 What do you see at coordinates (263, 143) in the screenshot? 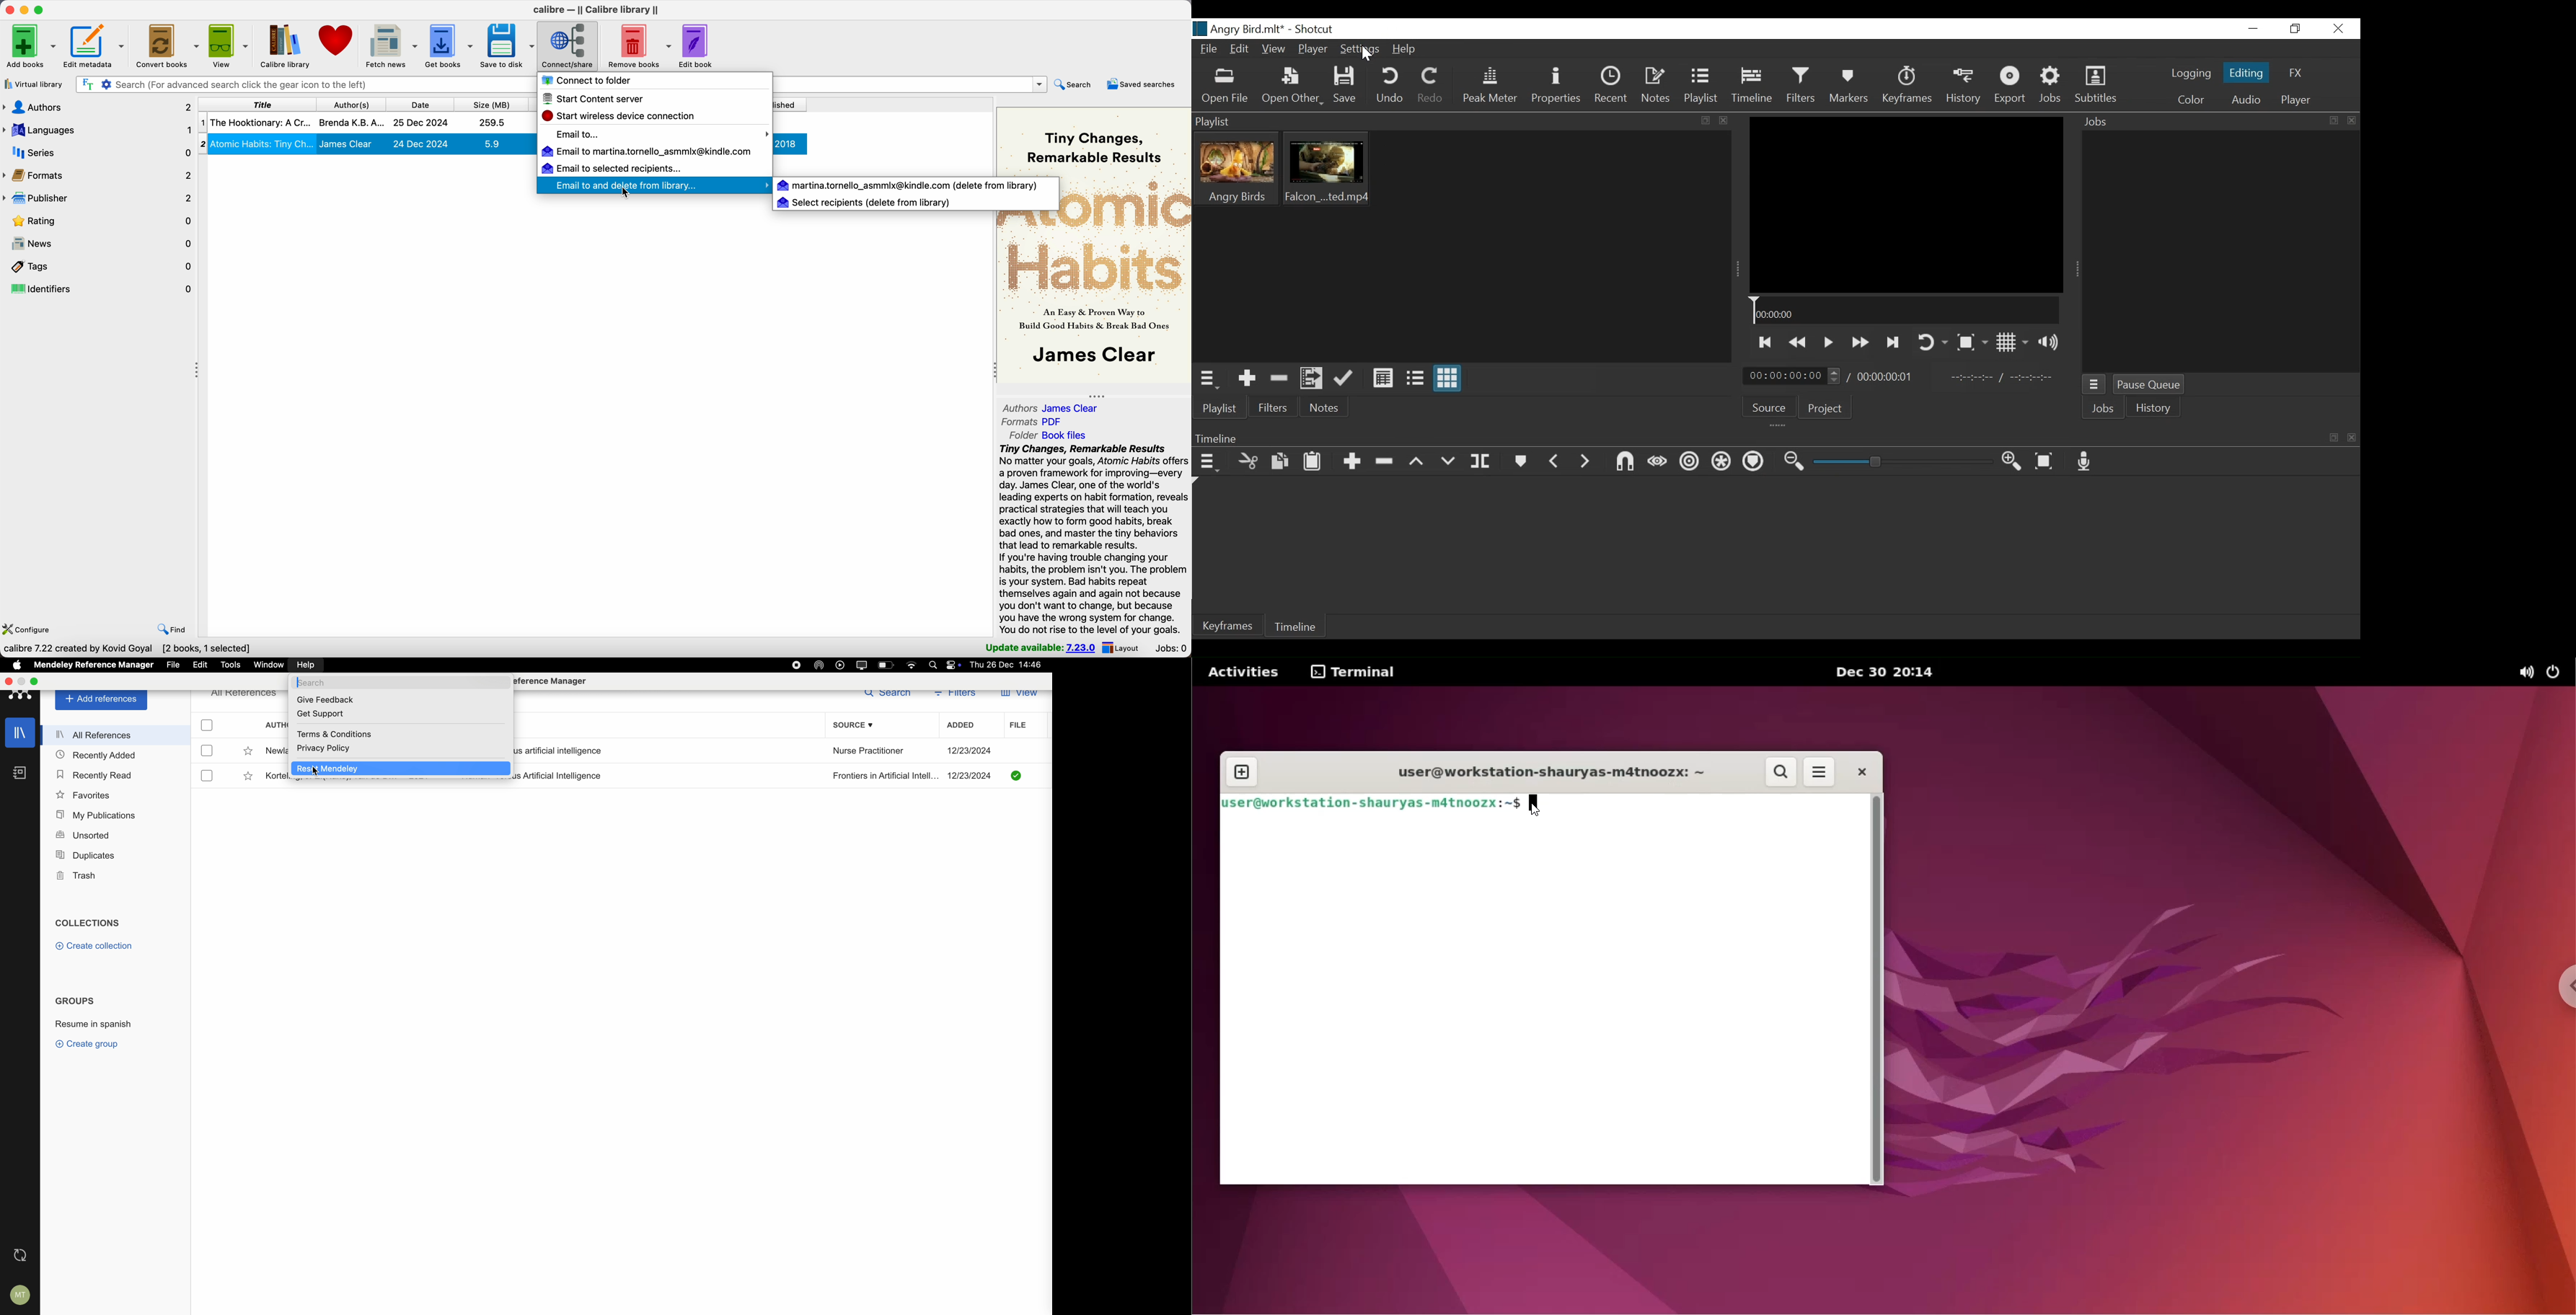
I see `2| Atomic Habits: Tiny Ch...` at bounding box center [263, 143].